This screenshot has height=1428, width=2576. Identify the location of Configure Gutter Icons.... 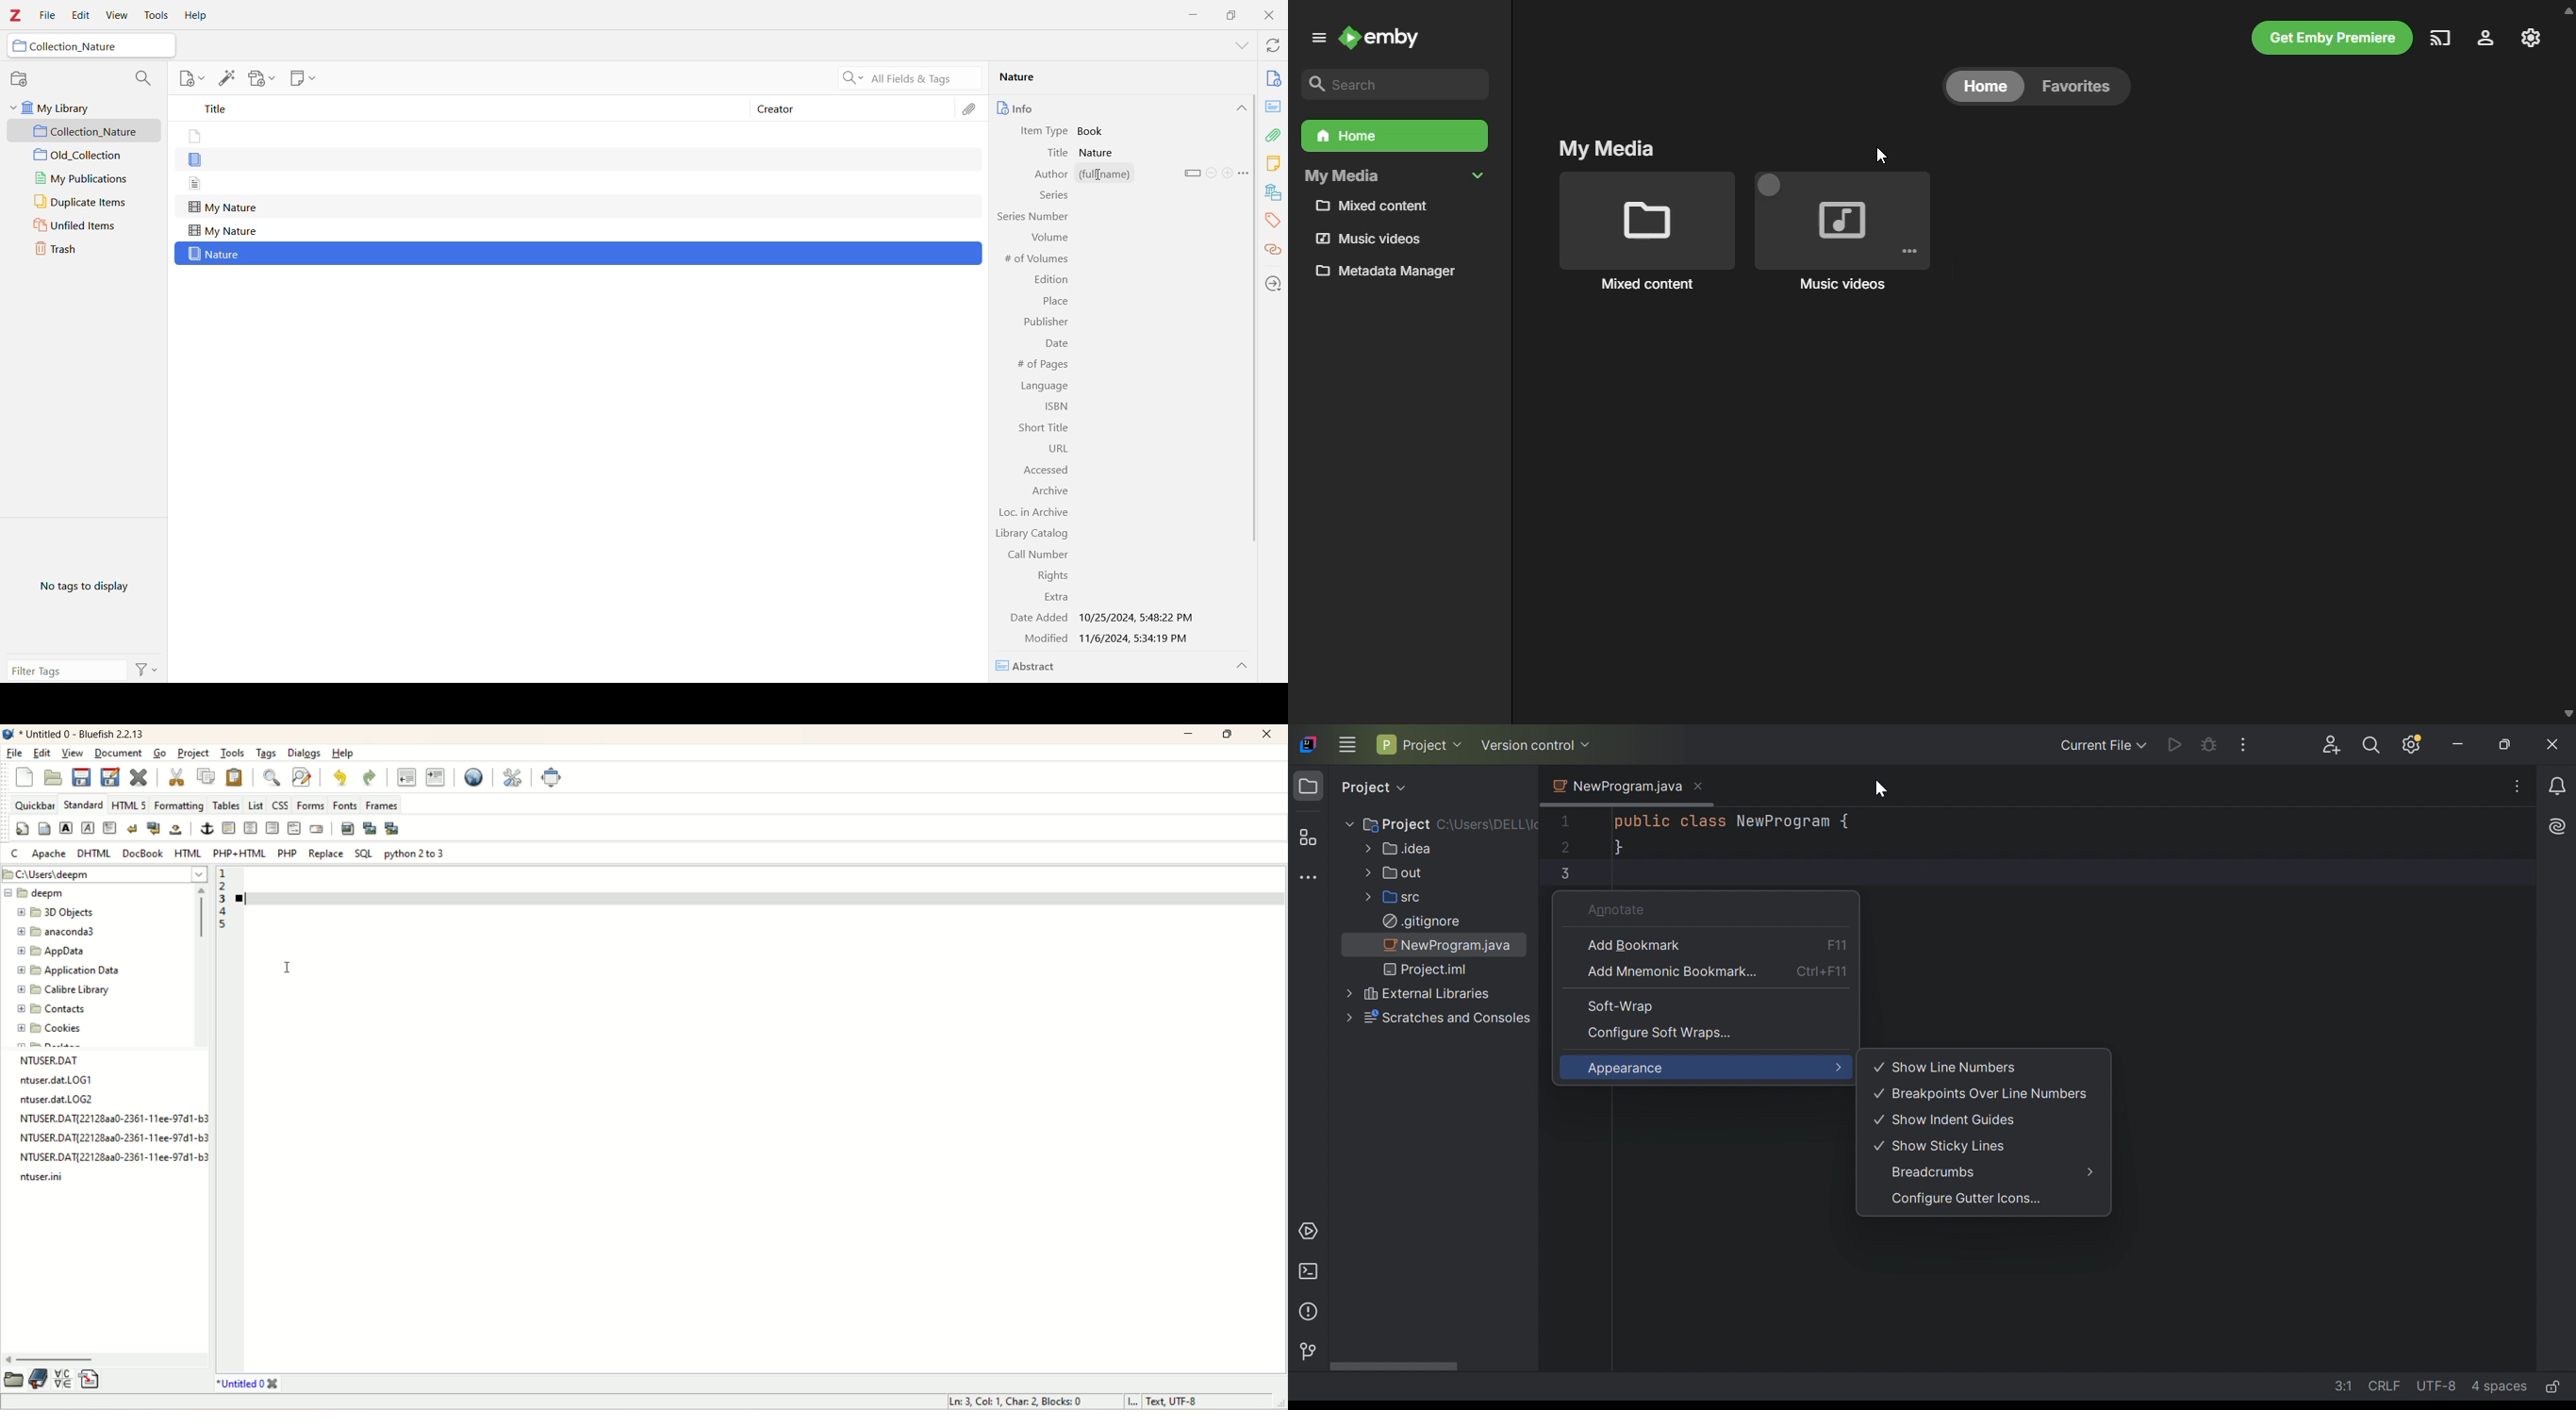
(1966, 1201).